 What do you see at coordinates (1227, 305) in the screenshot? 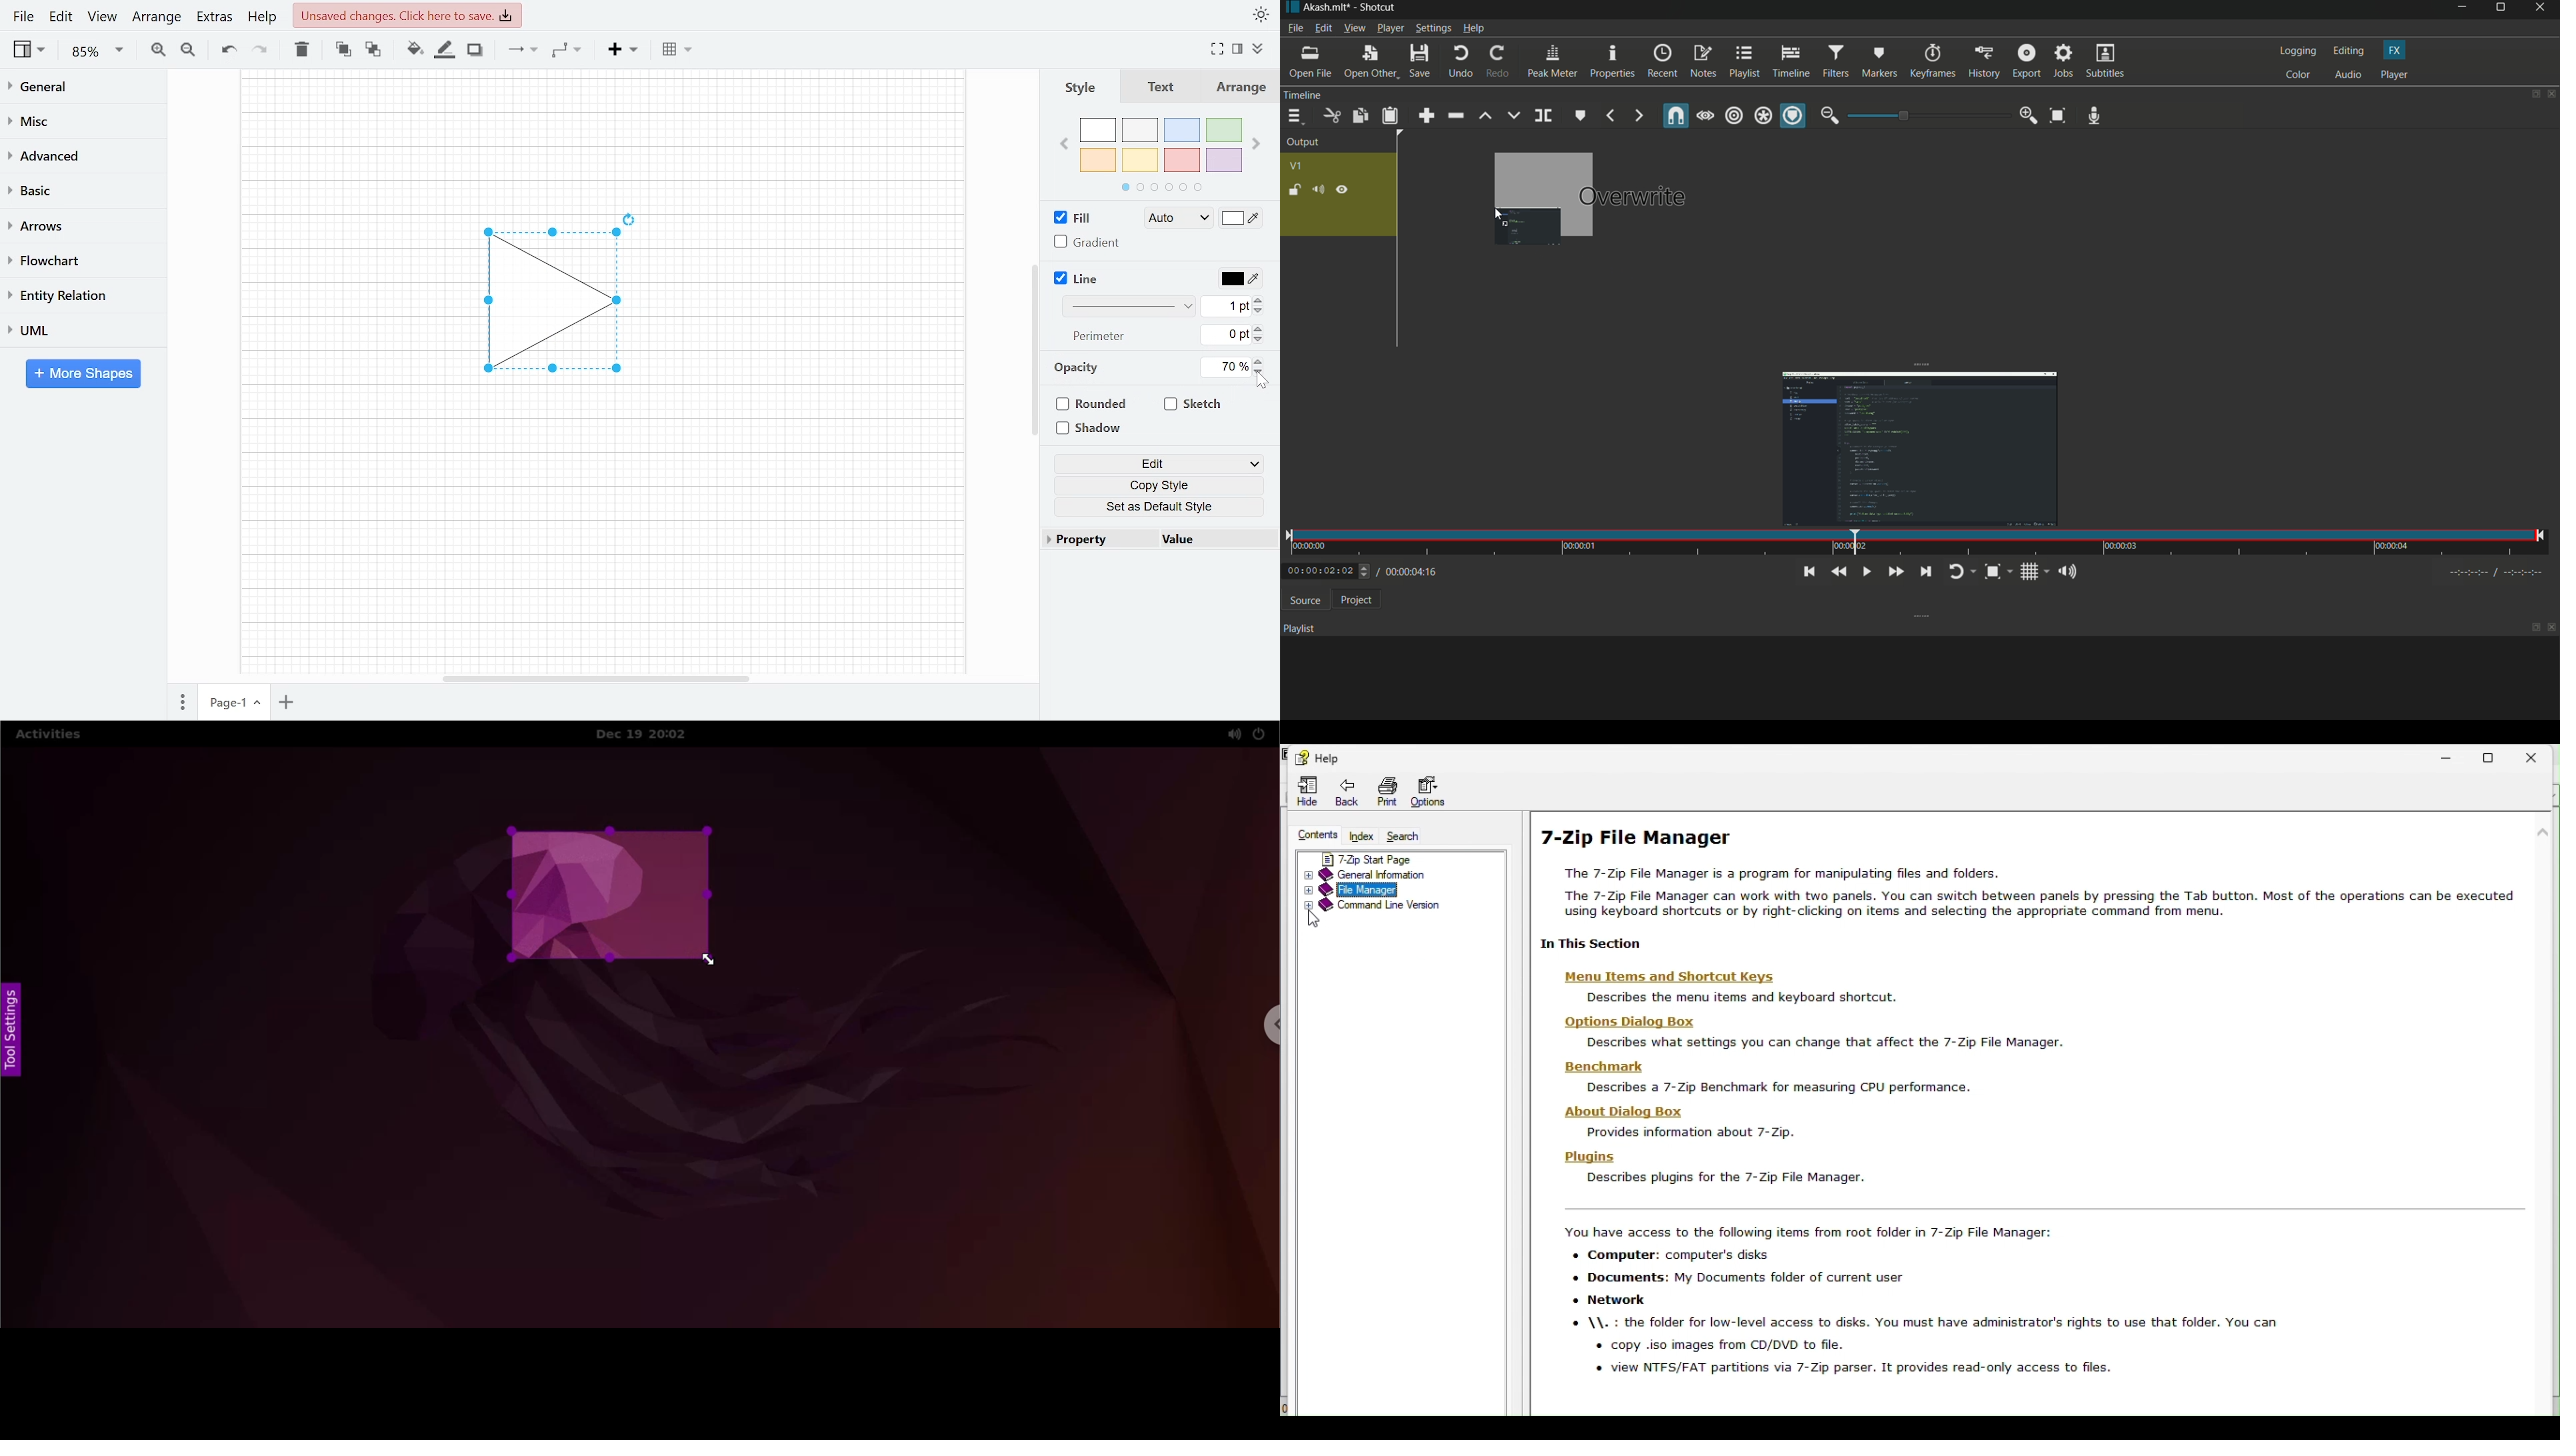
I see `Current line width` at bounding box center [1227, 305].